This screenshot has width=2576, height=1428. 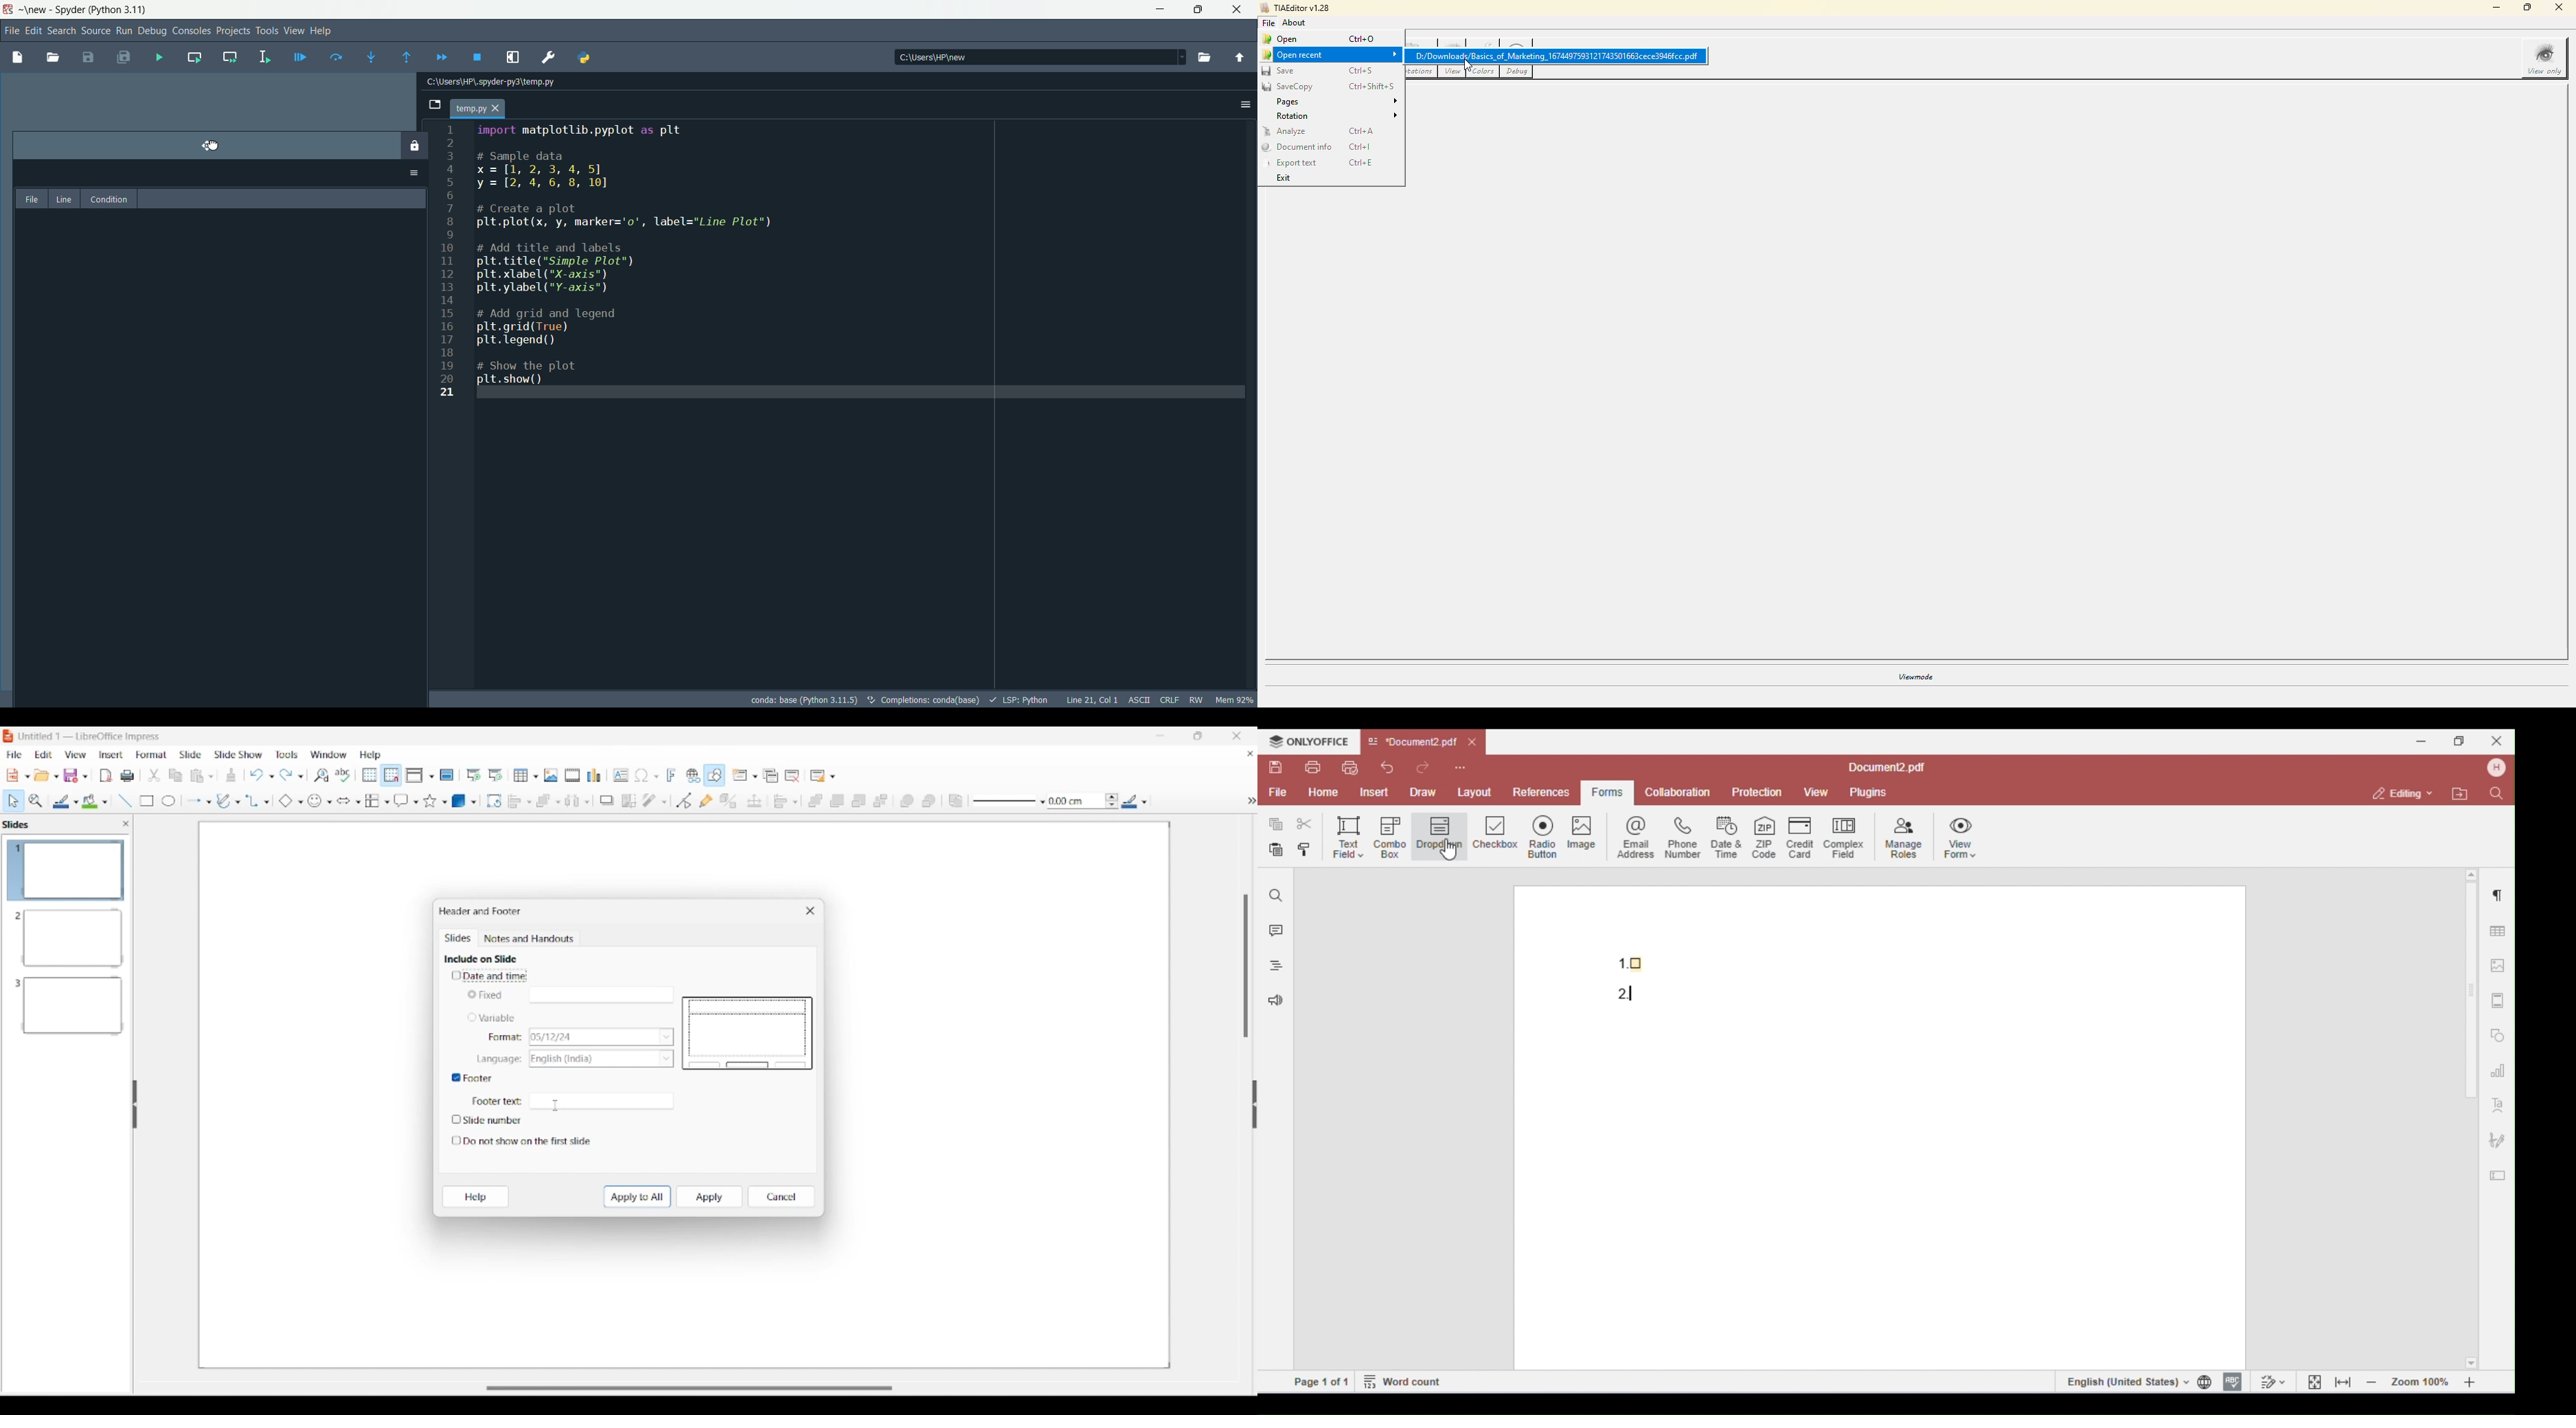 What do you see at coordinates (1250, 753) in the screenshot?
I see `Close current document` at bounding box center [1250, 753].